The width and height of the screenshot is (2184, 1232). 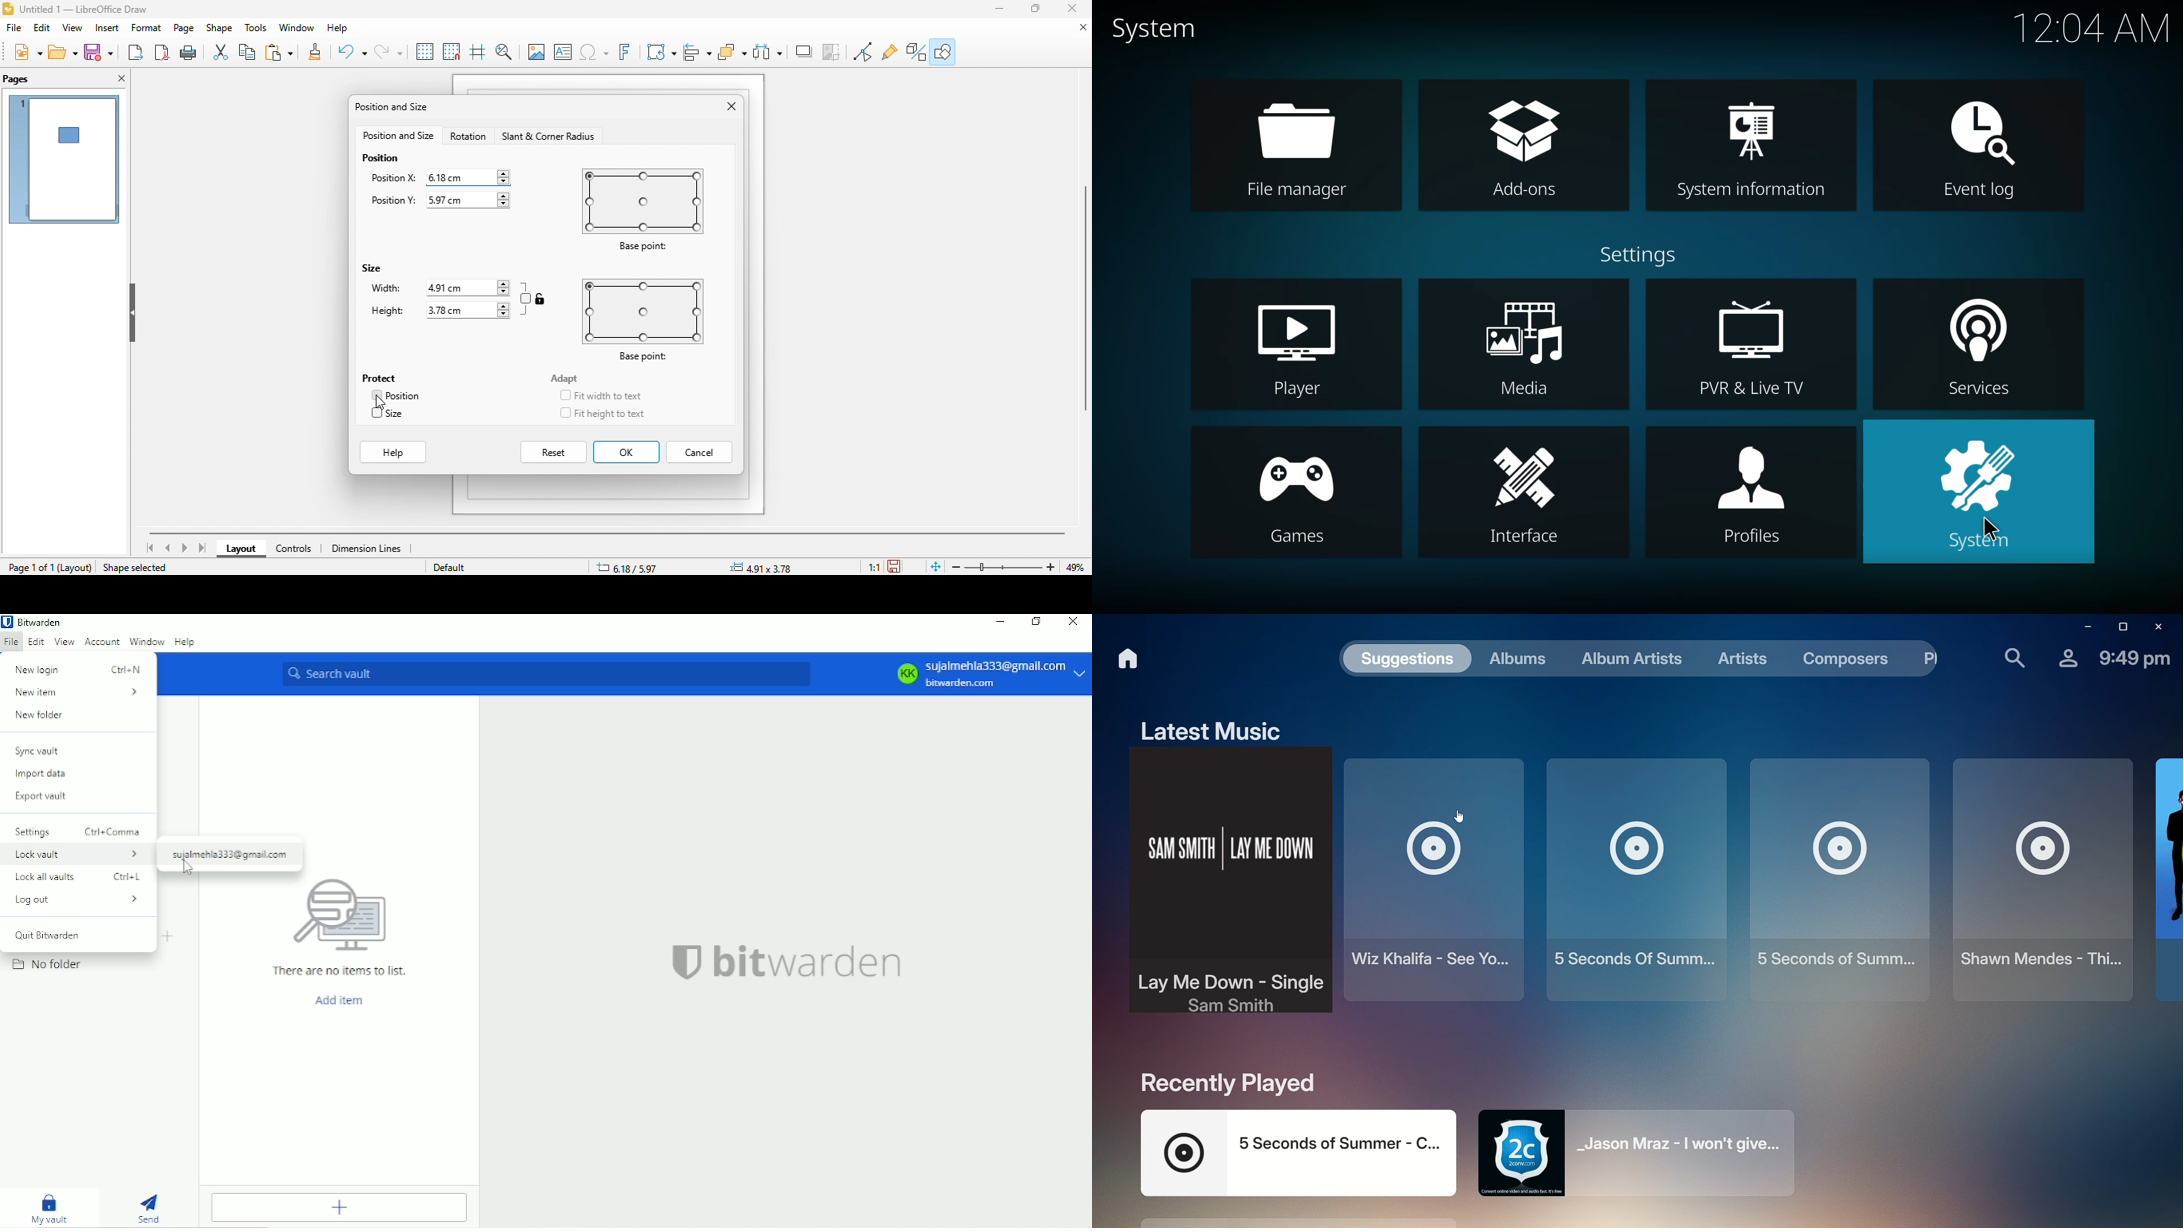 I want to click on Checkbox , so click(x=377, y=412).